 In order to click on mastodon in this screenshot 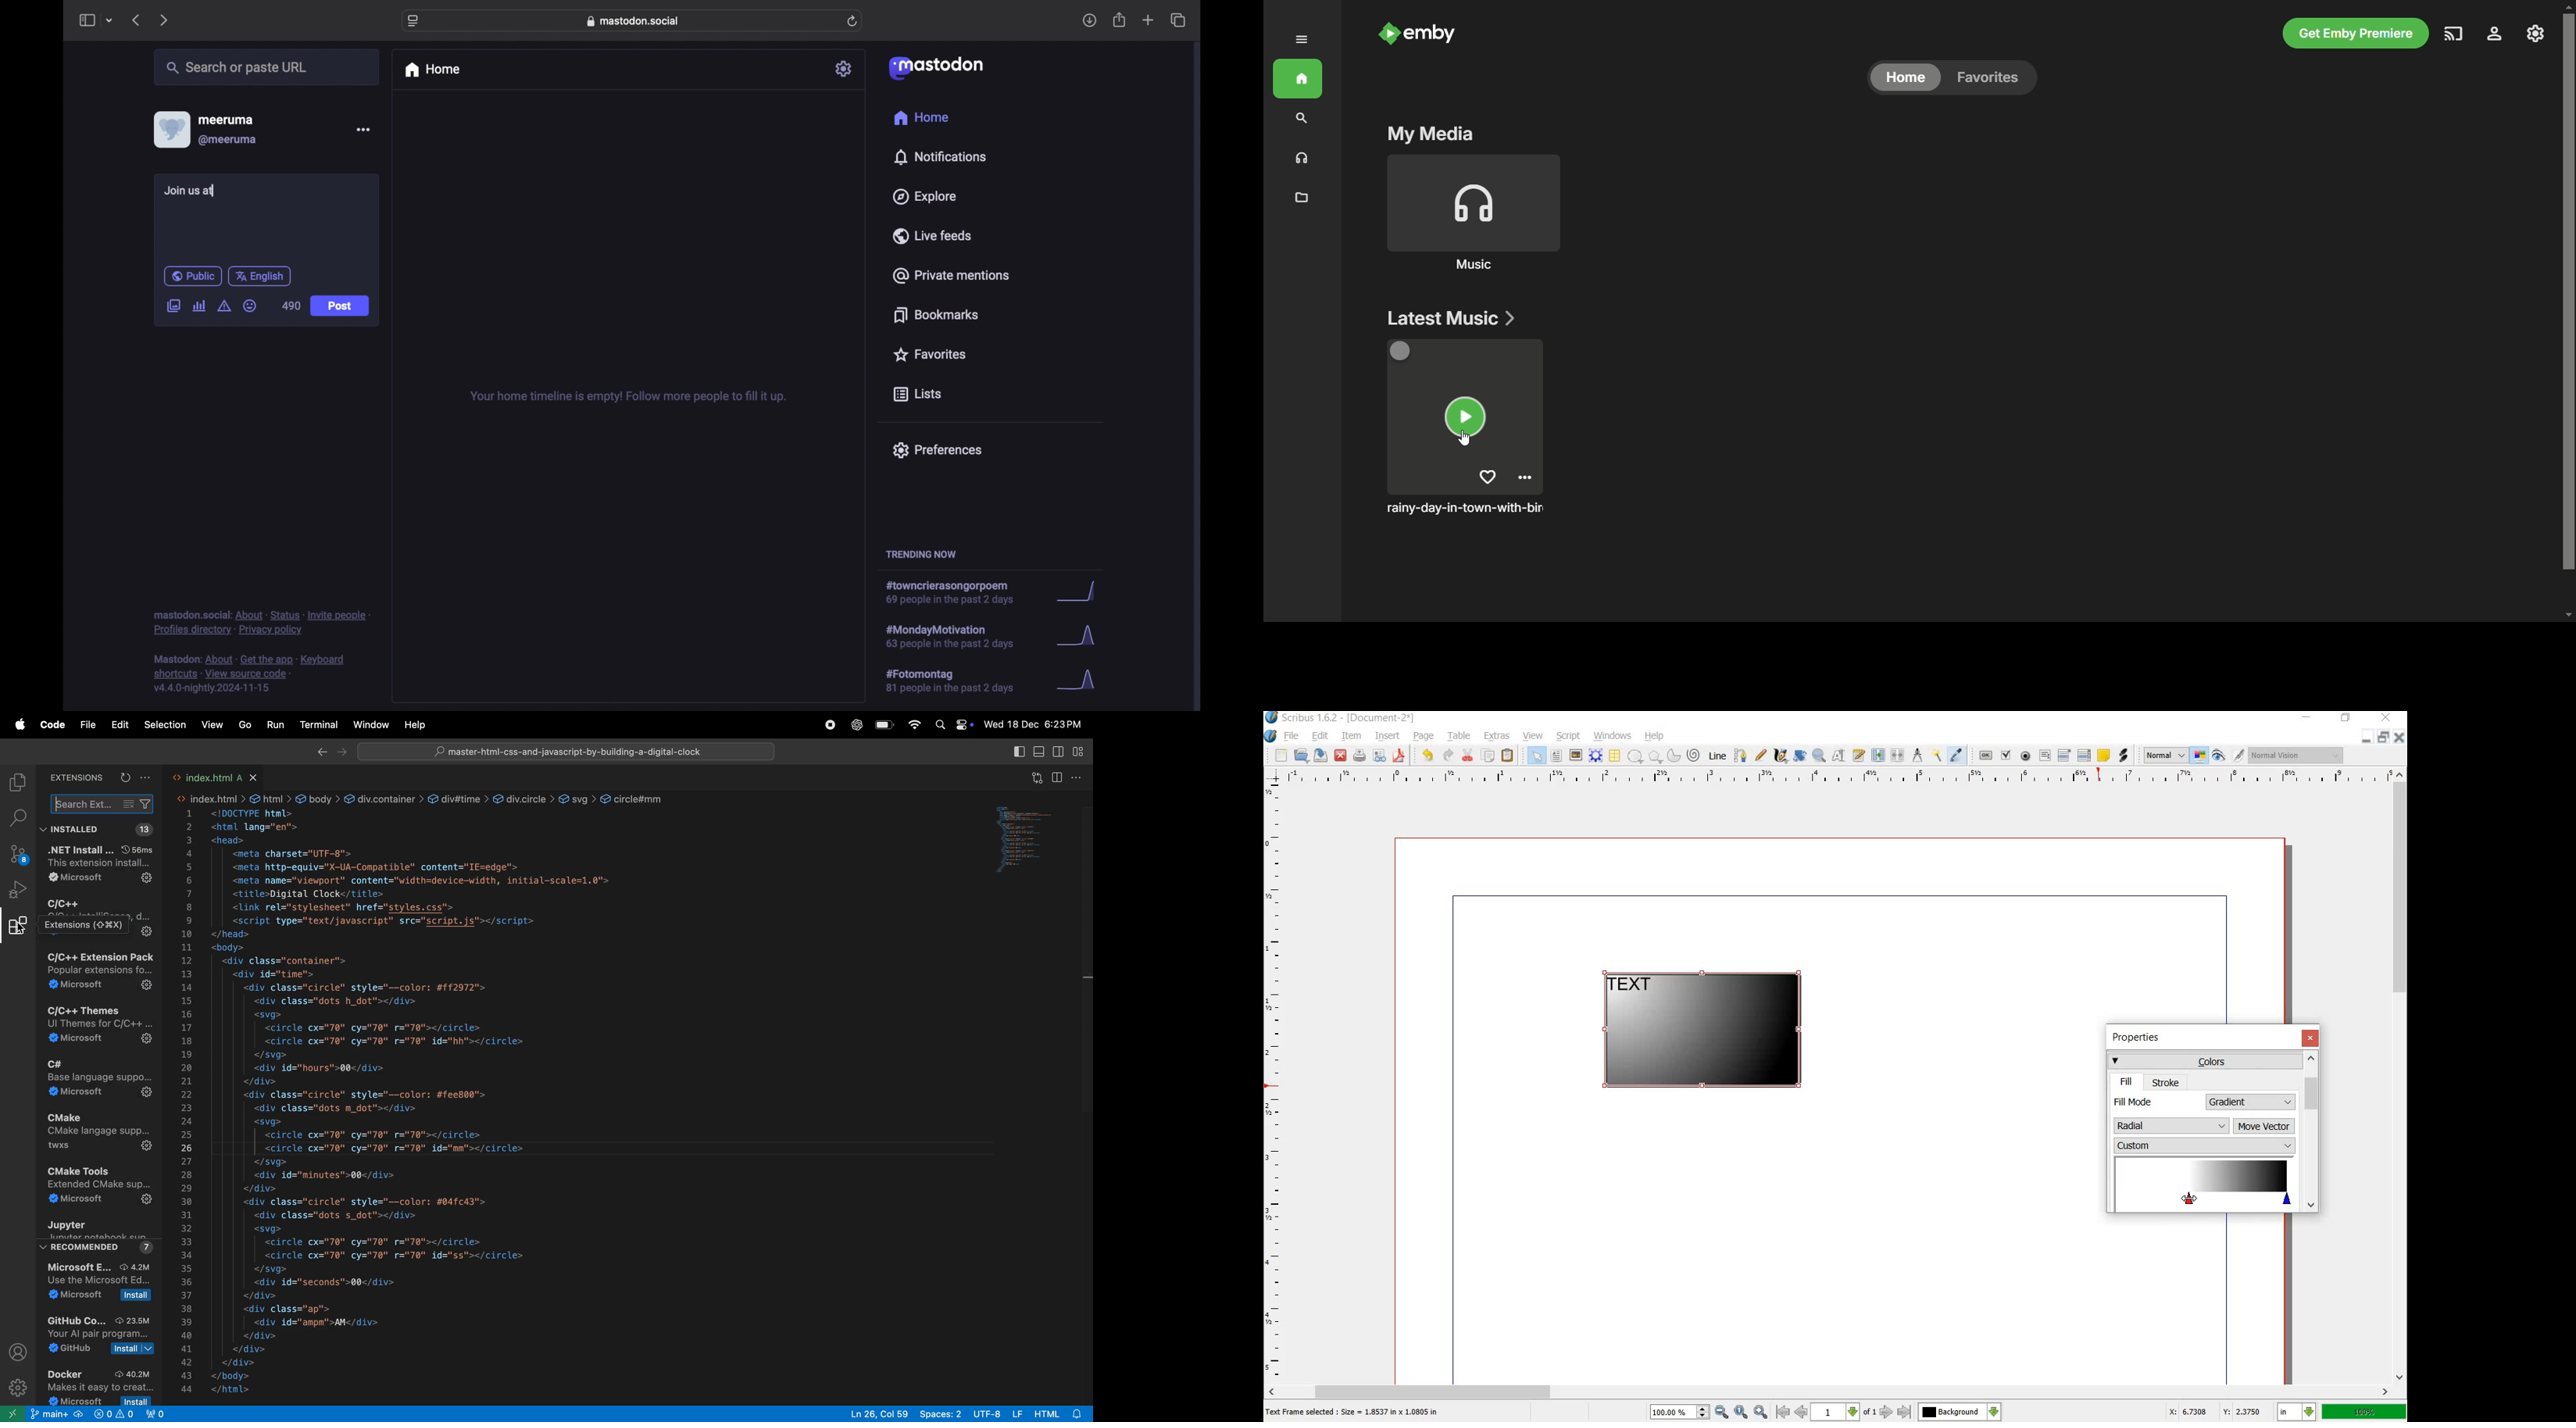, I will do `click(935, 67)`.